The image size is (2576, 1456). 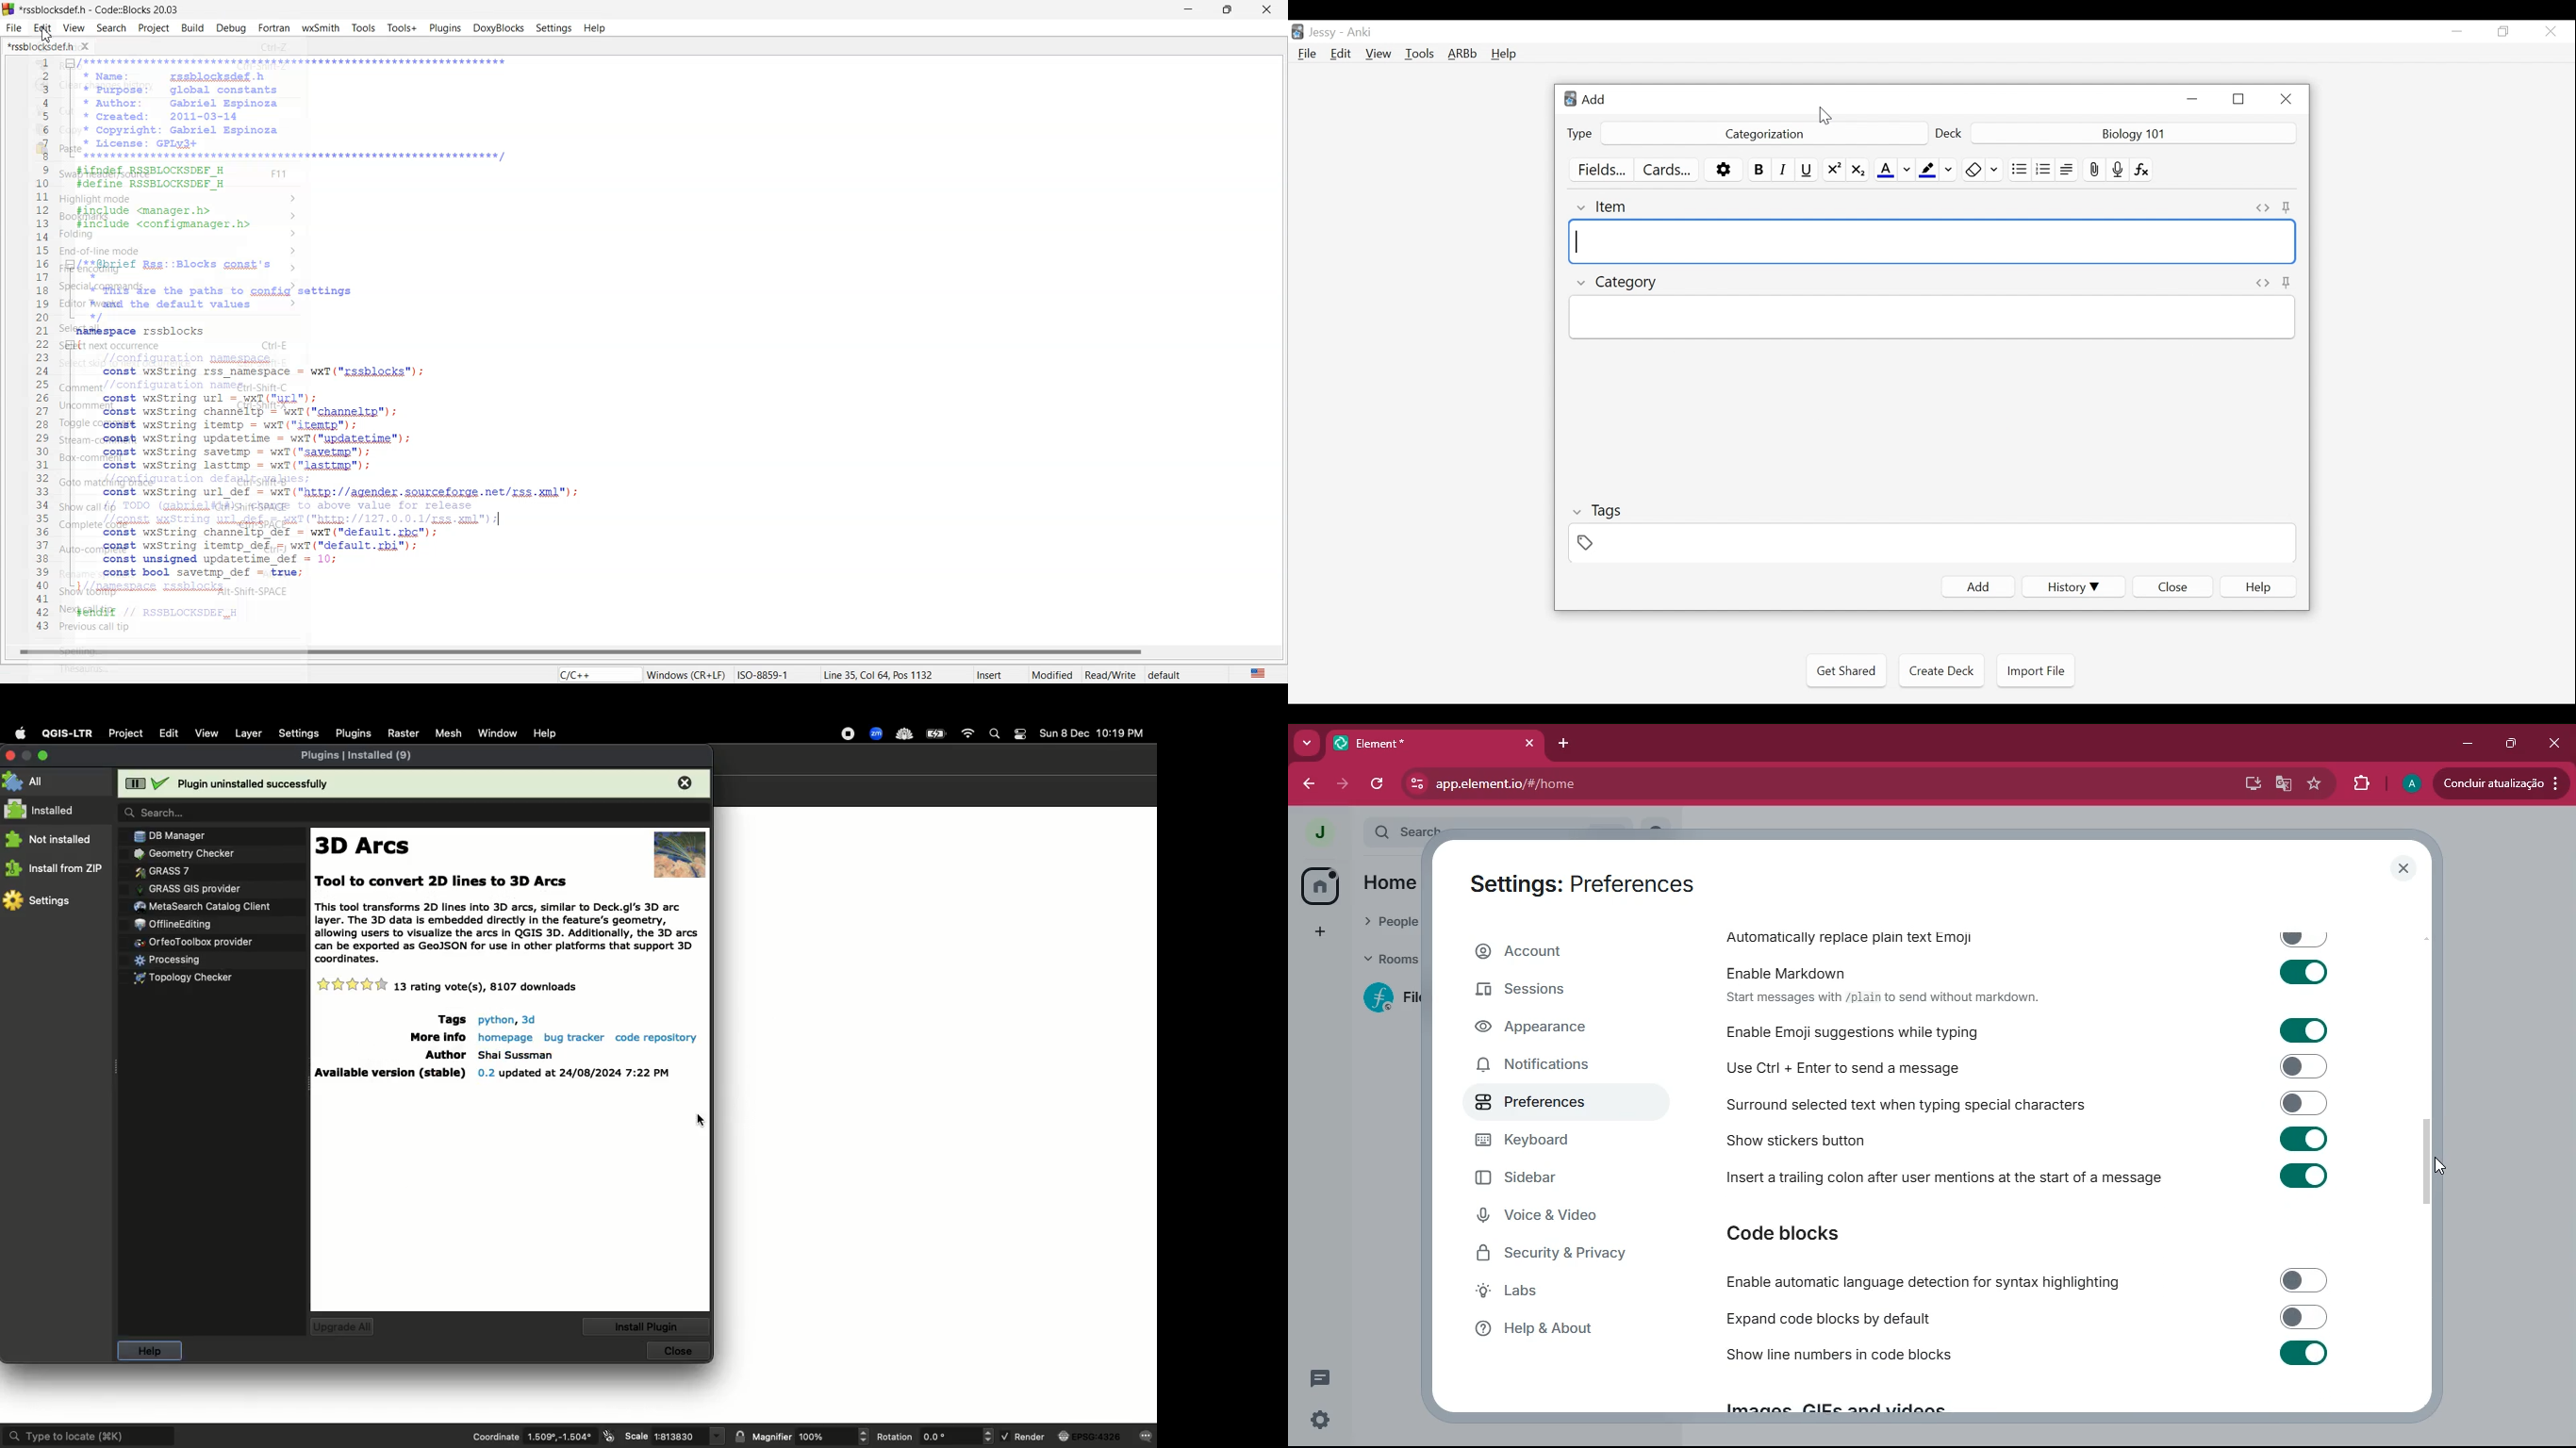 I want to click on Magnifier, so click(x=801, y=1437).